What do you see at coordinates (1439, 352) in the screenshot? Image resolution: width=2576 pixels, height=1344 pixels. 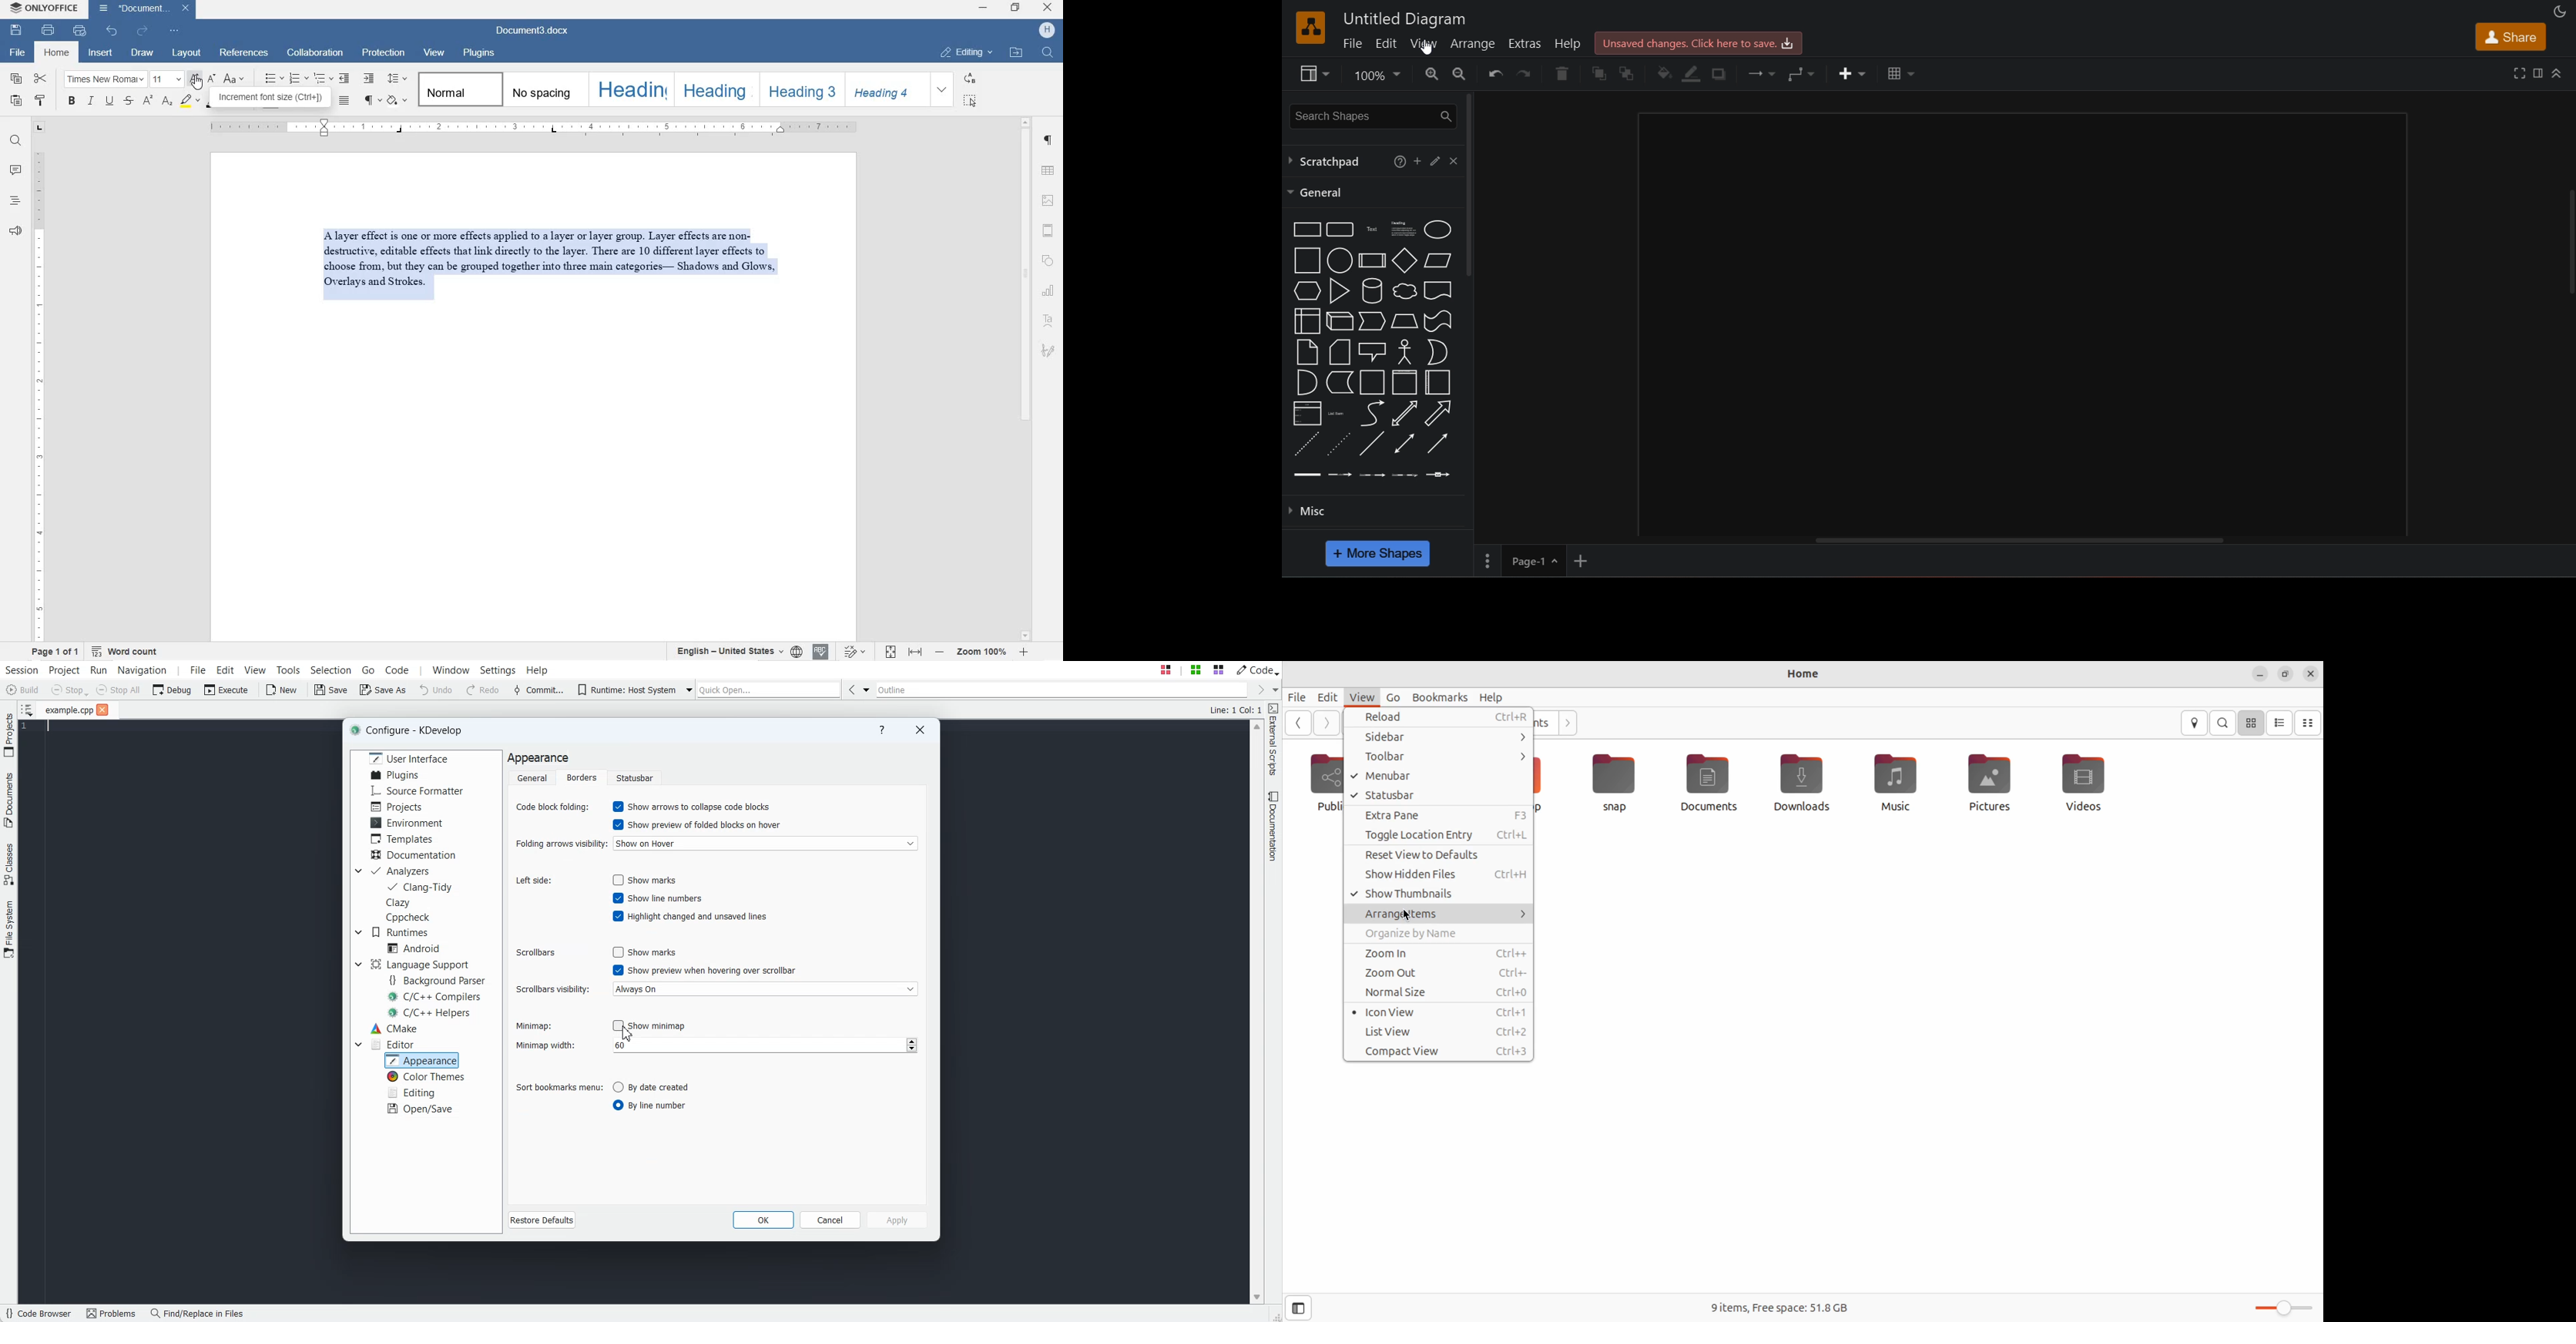 I see `or` at bounding box center [1439, 352].